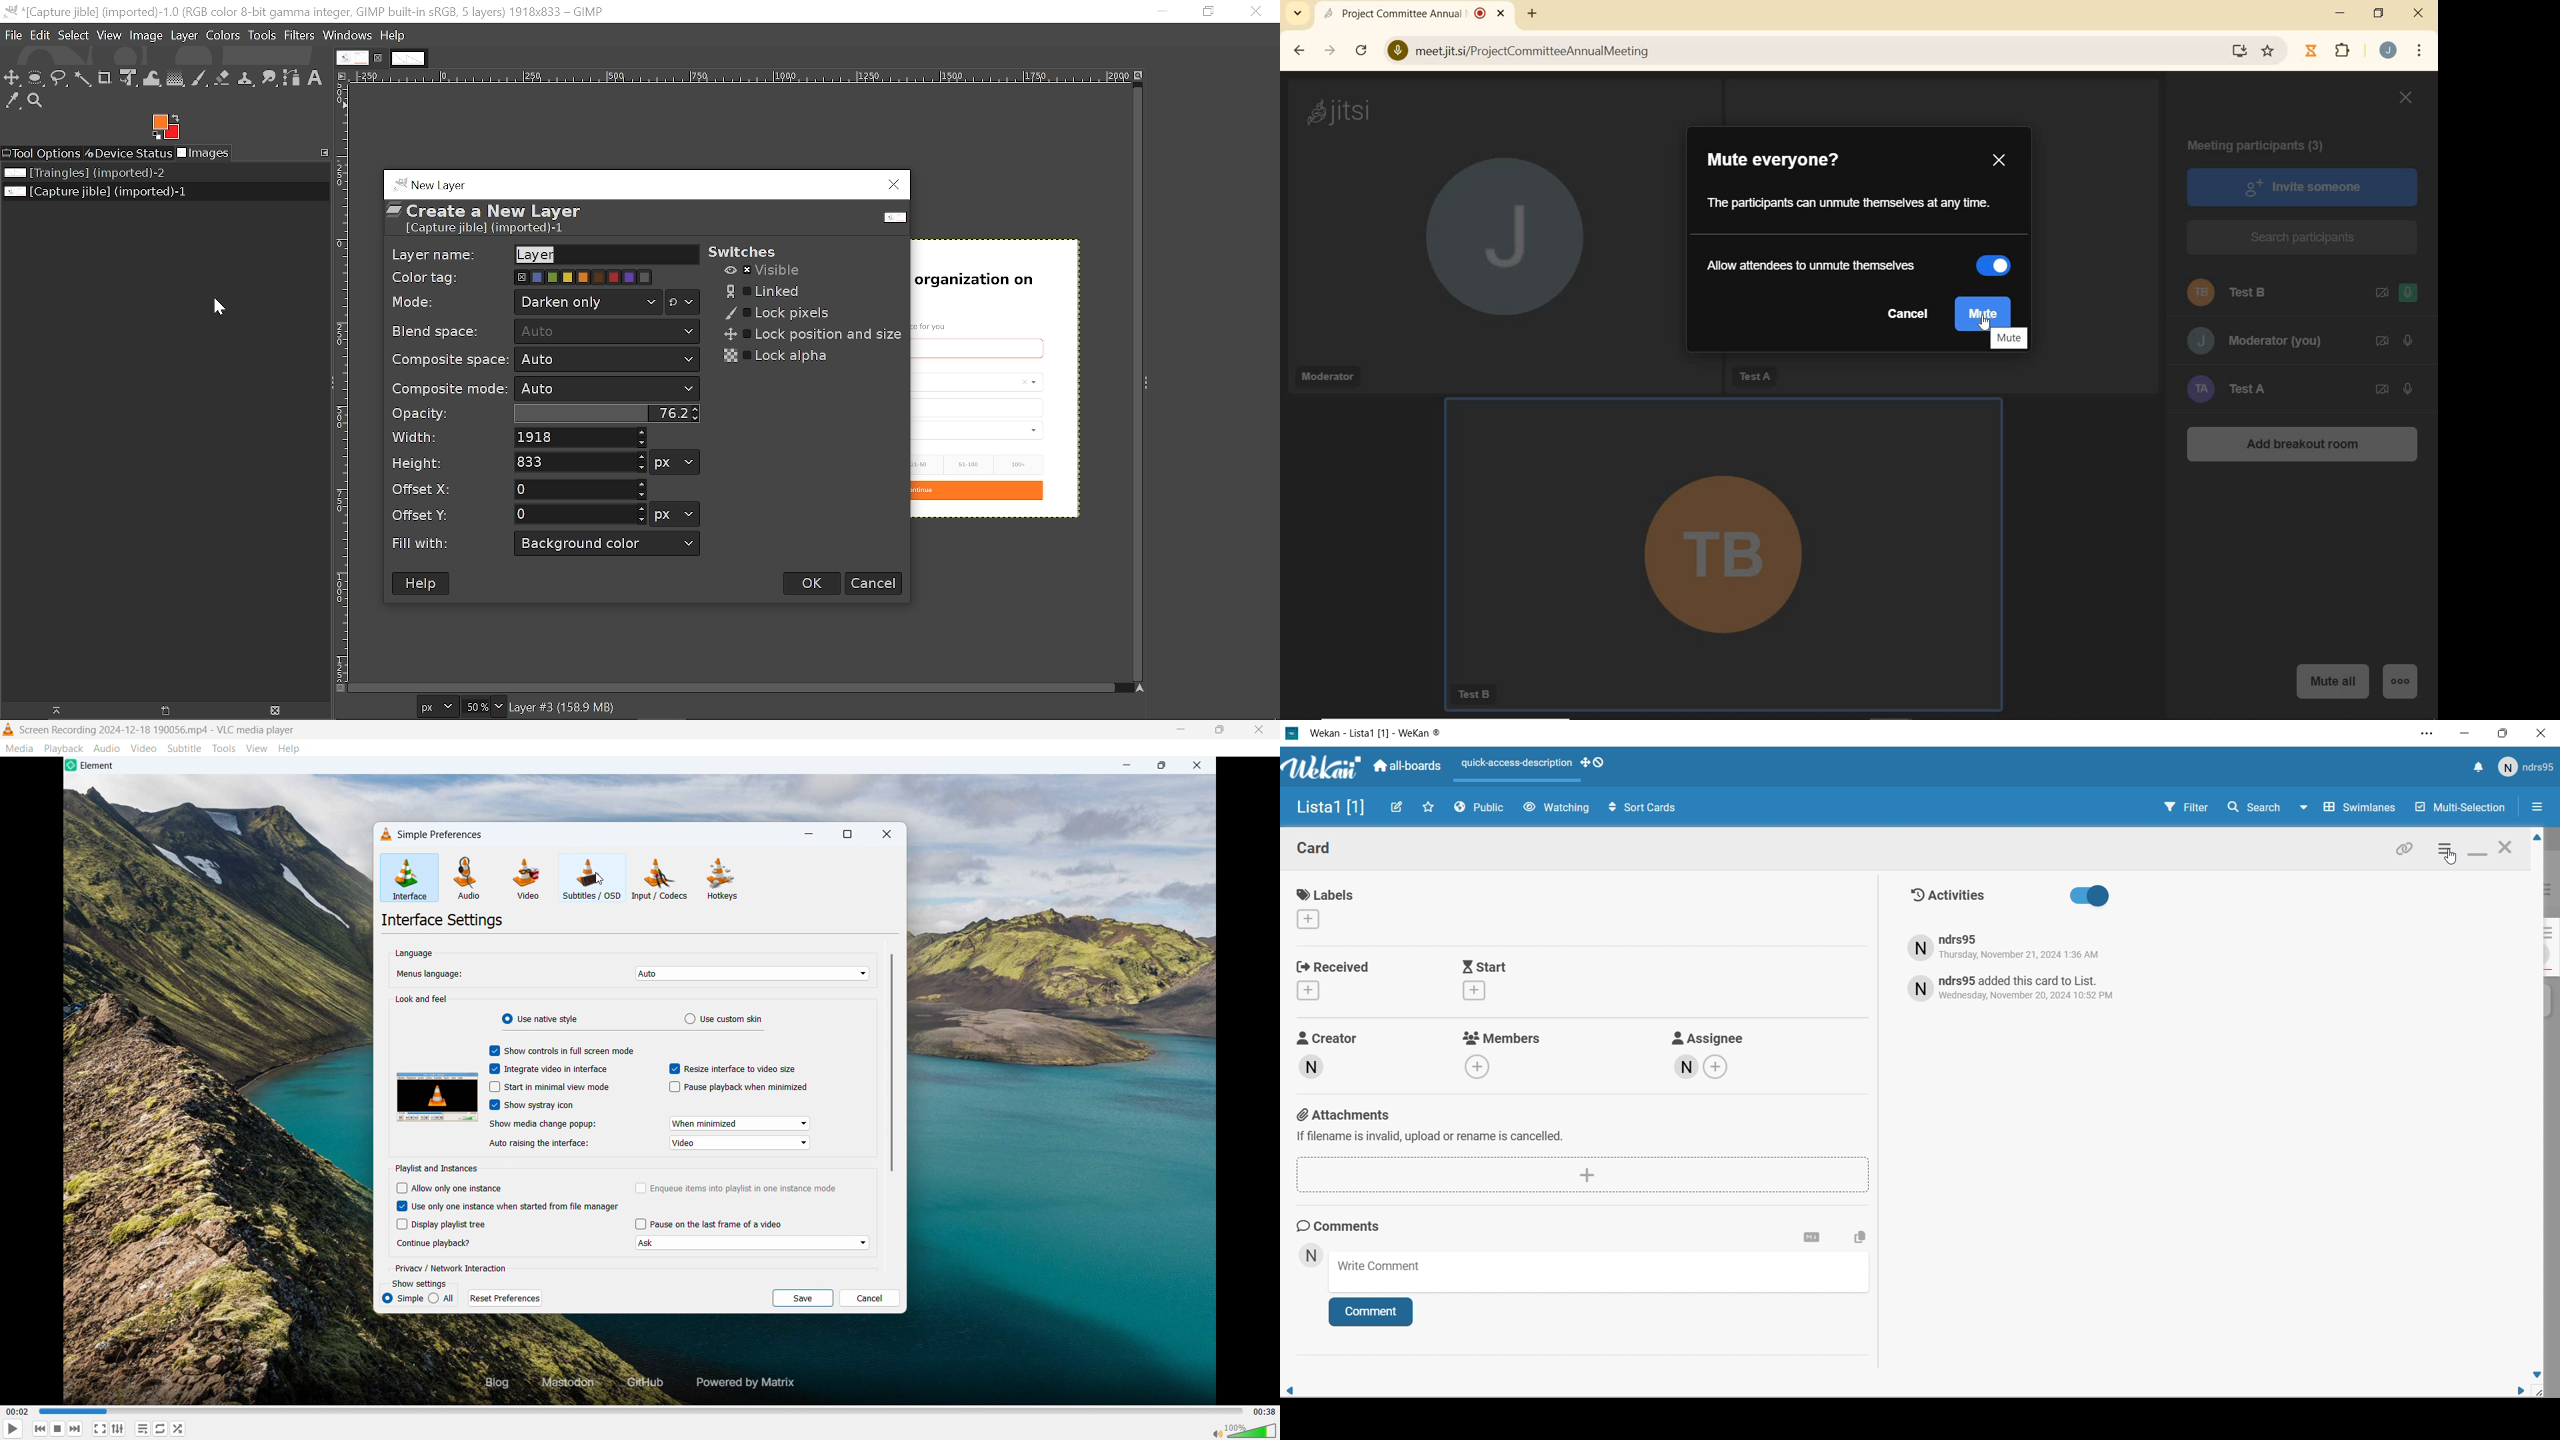 The width and height of the screenshot is (2576, 1456). I want to click on activity, so click(2008, 949).